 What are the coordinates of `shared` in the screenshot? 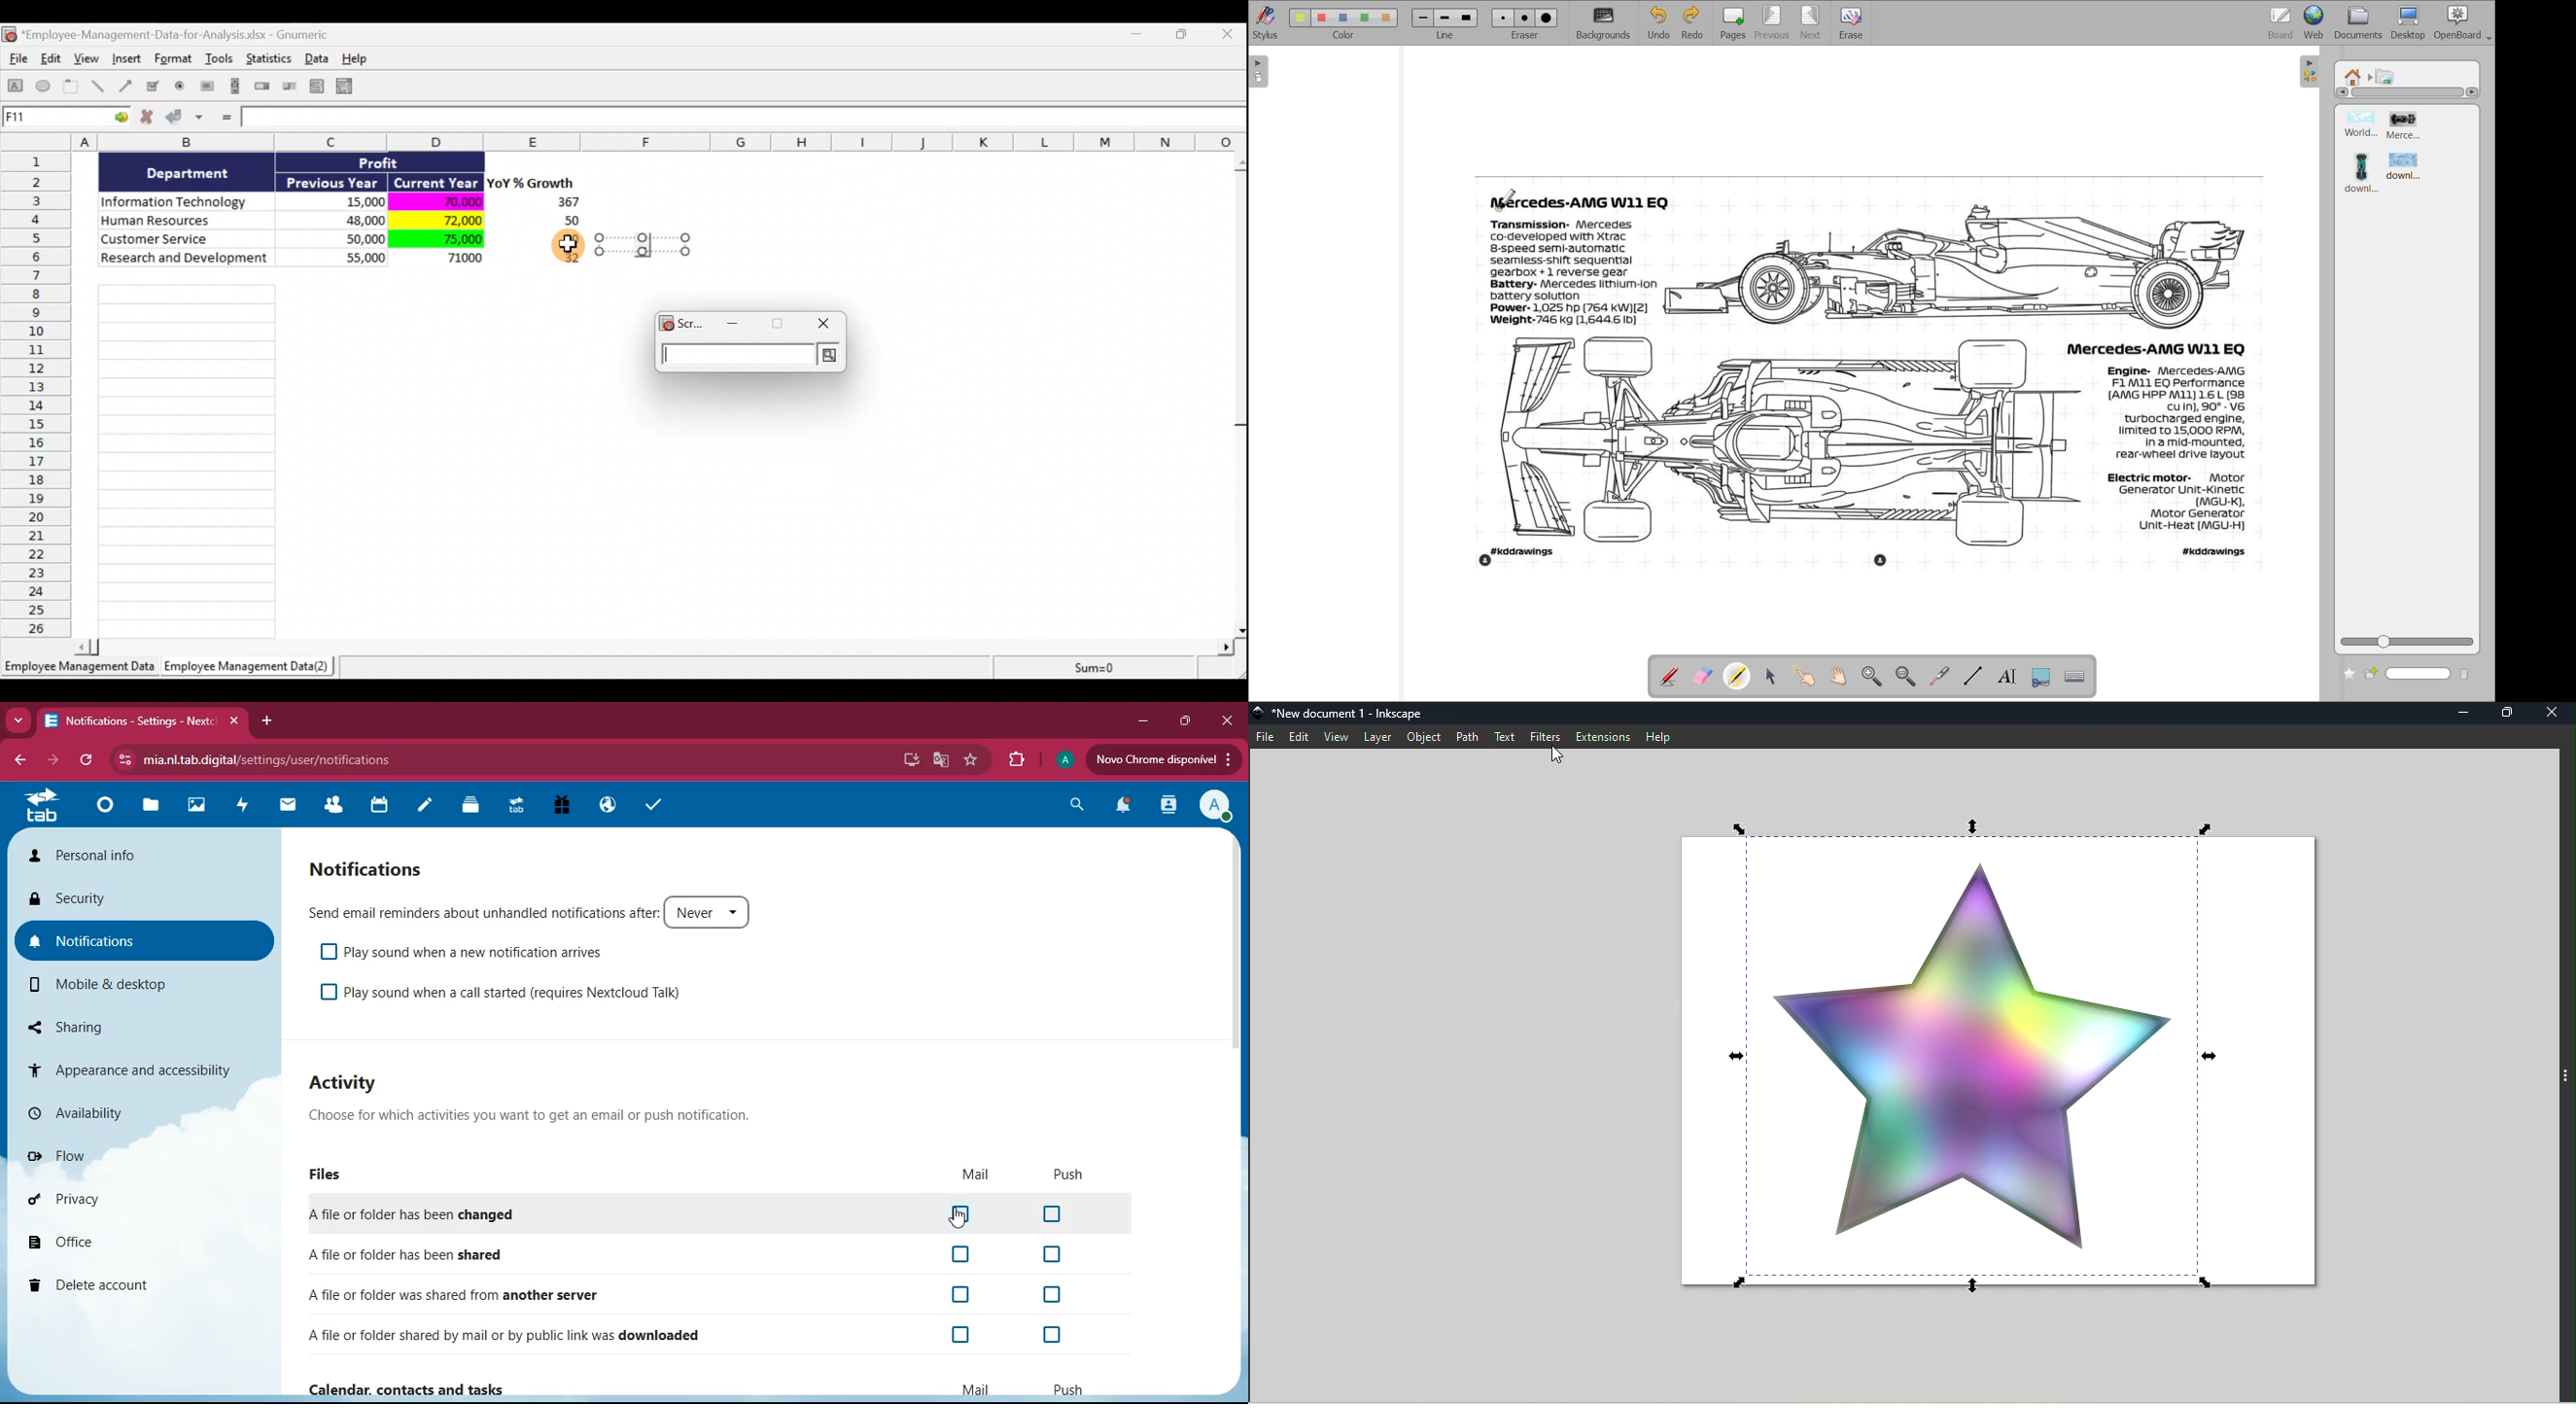 It's located at (448, 1253).